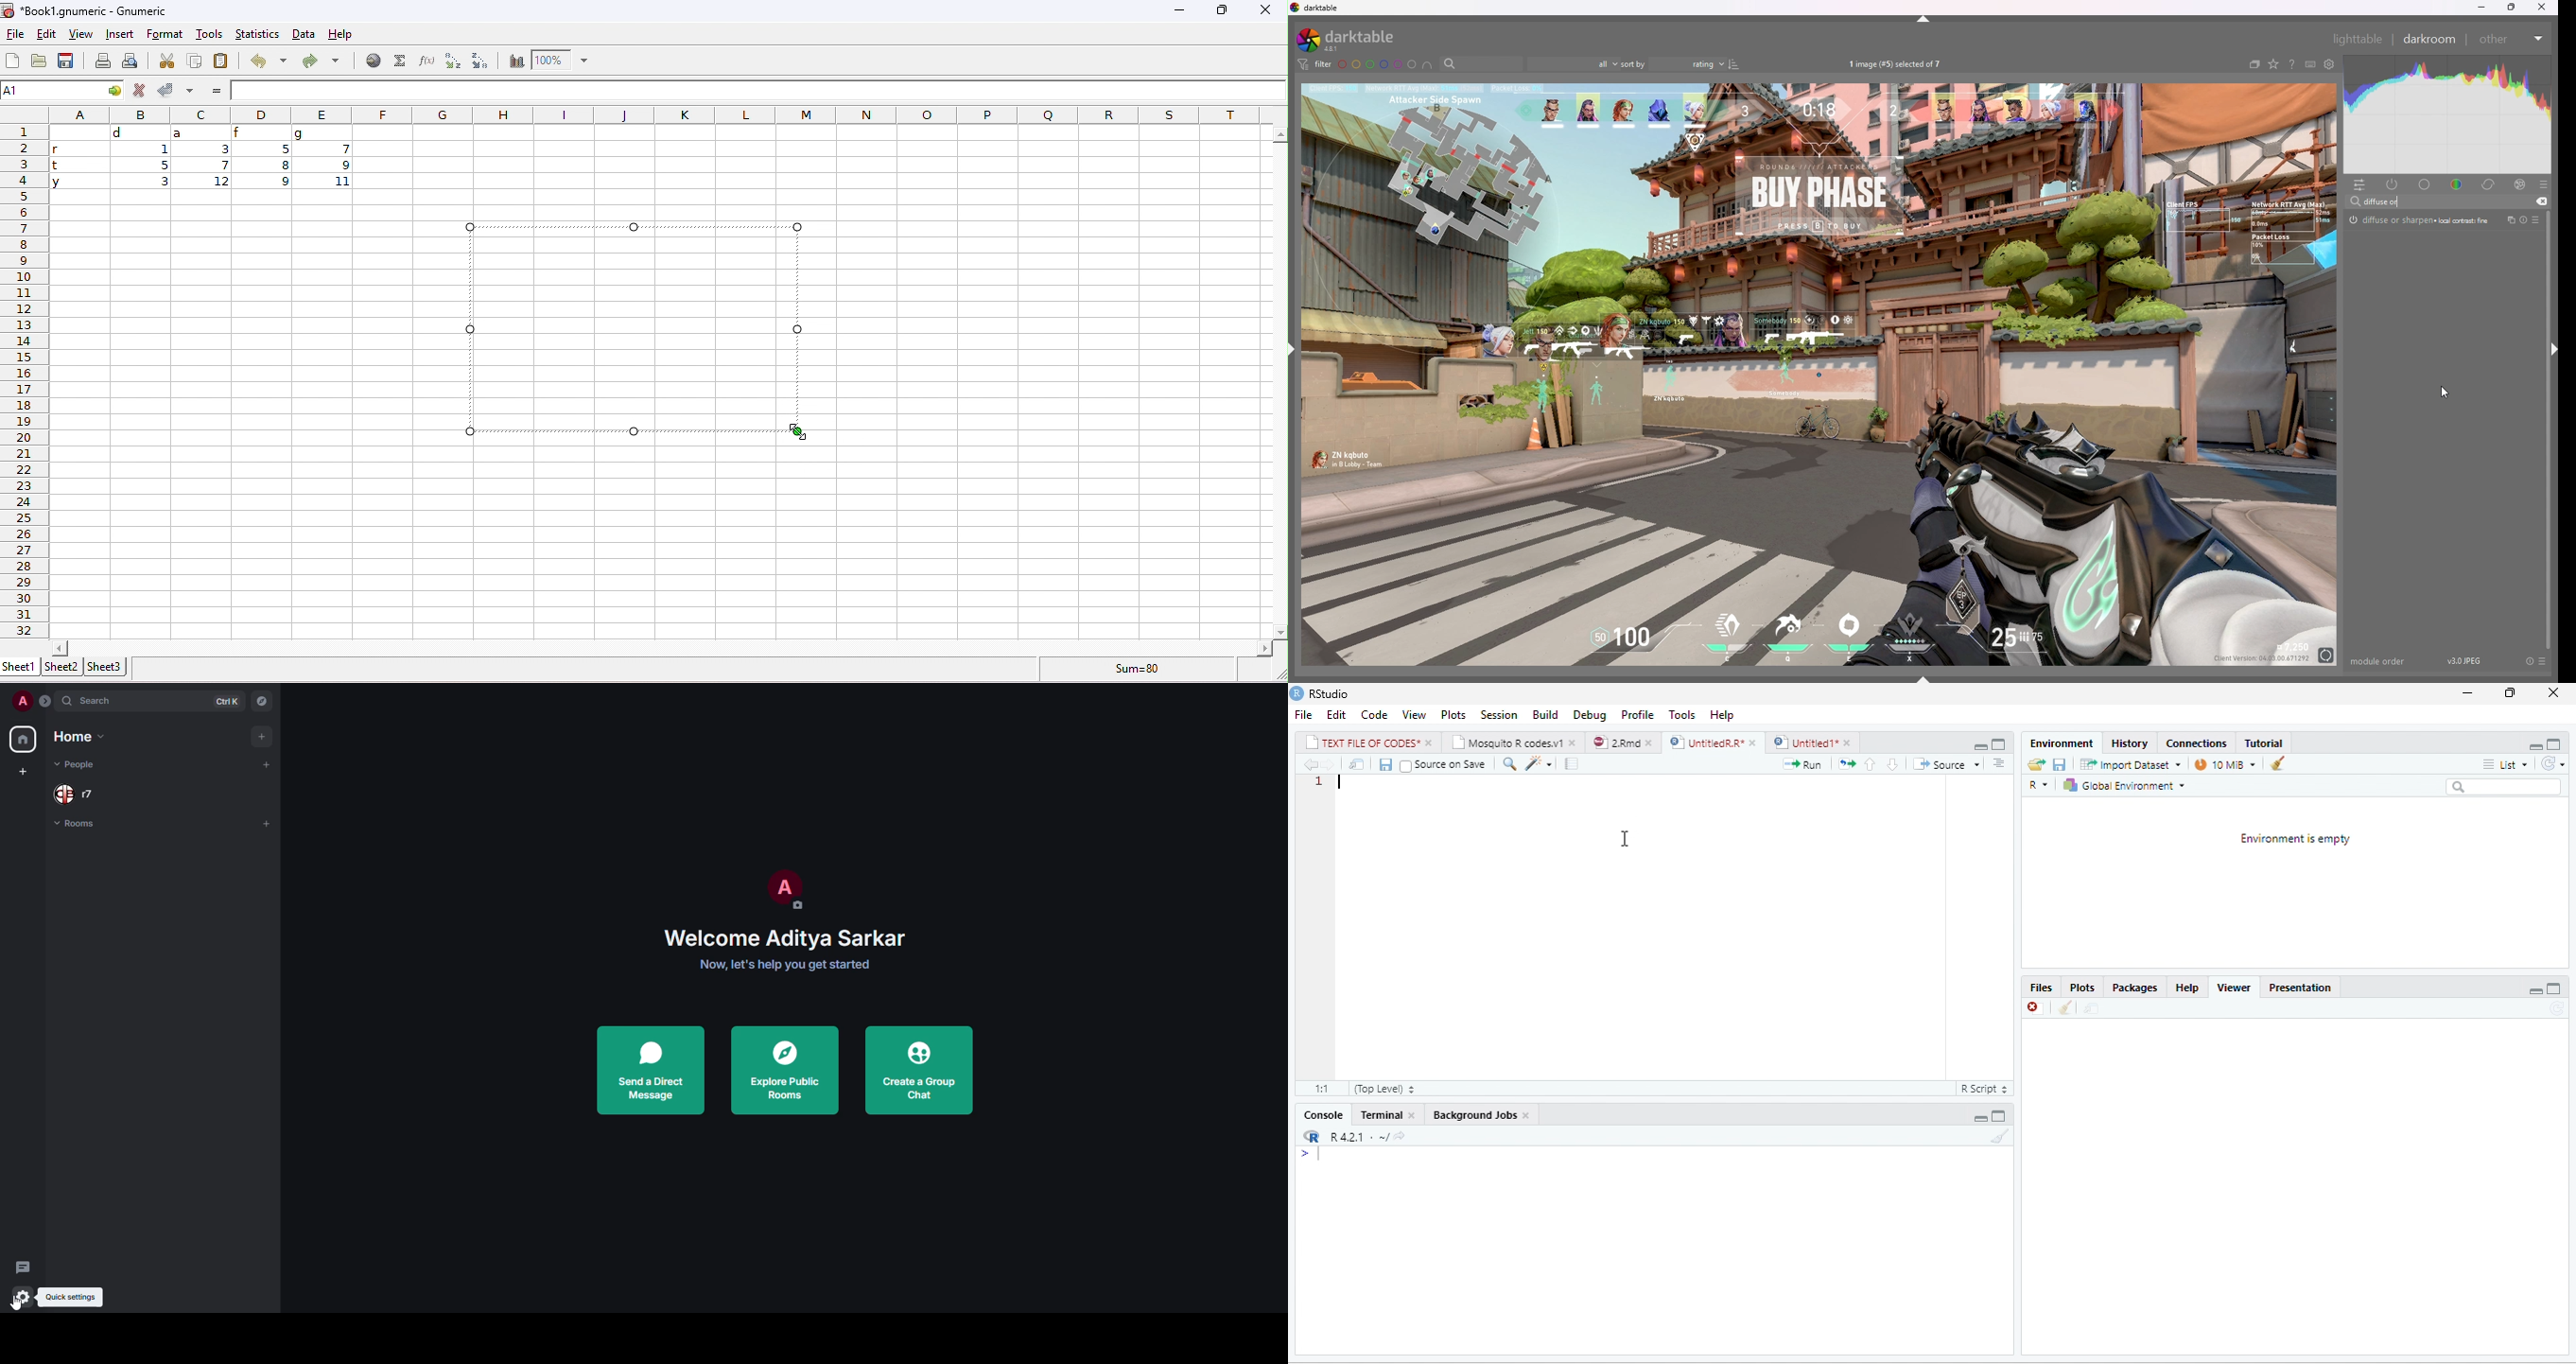  Describe the element at coordinates (1638, 713) in the screenshot. I see `Profile` at that location.